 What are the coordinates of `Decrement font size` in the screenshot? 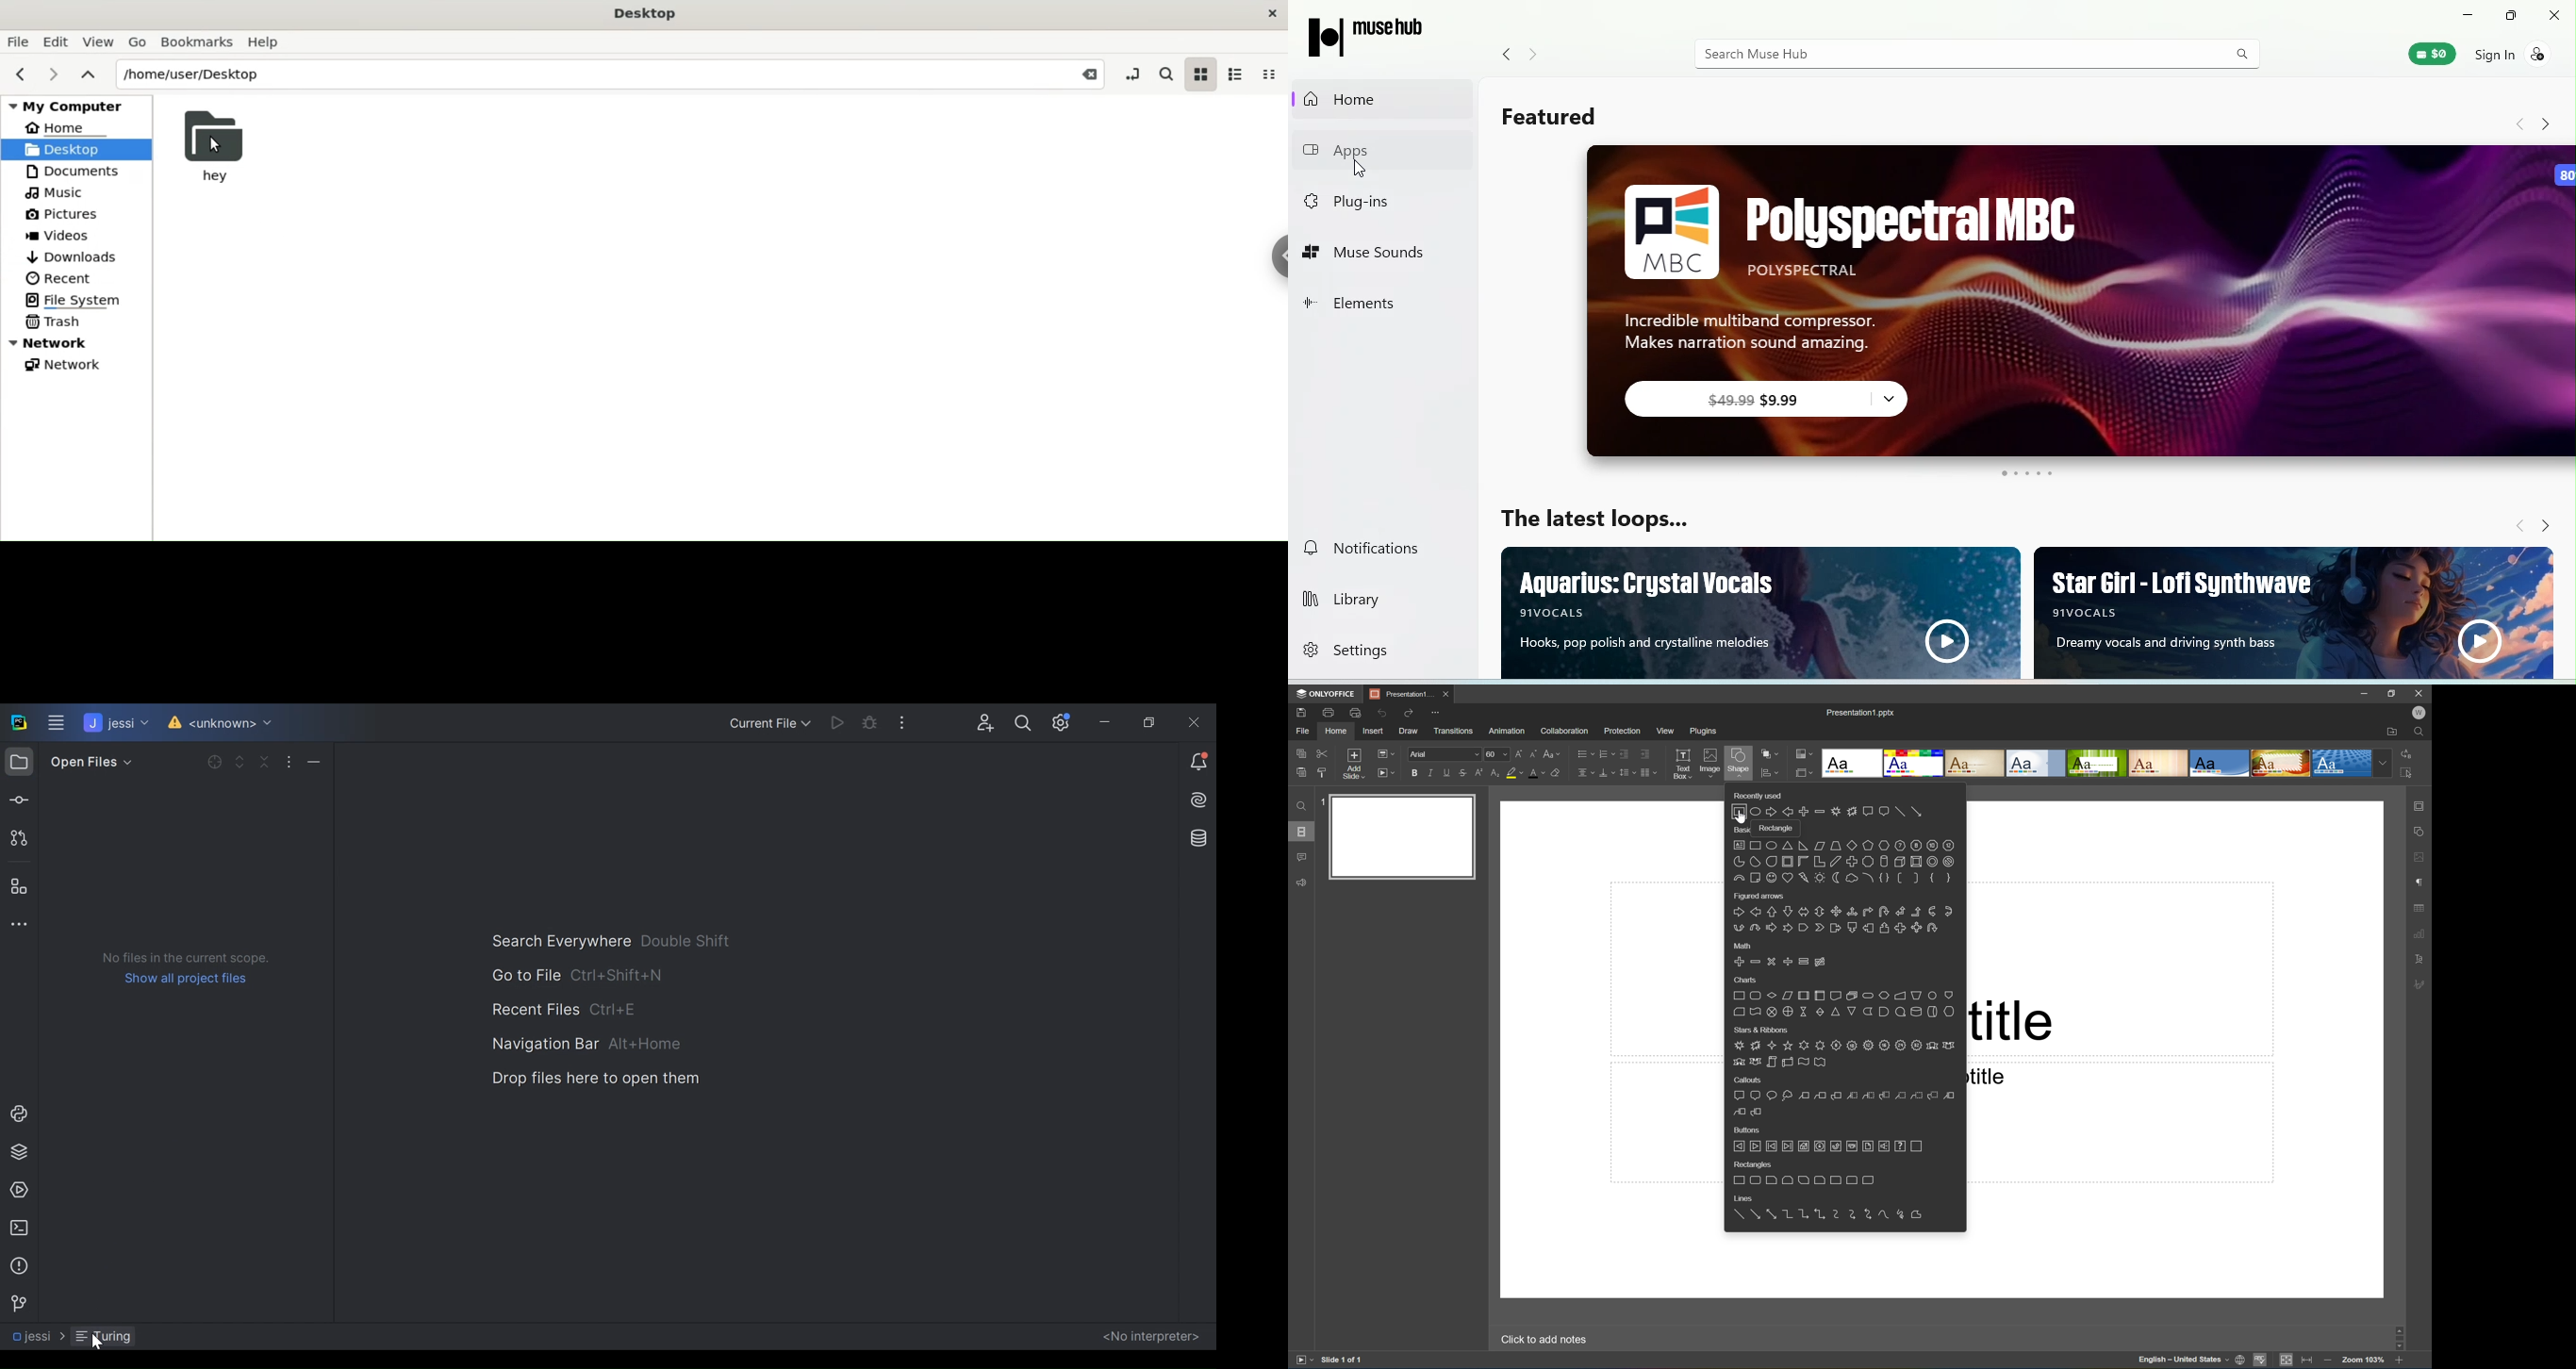 It's located at (1533, 753).